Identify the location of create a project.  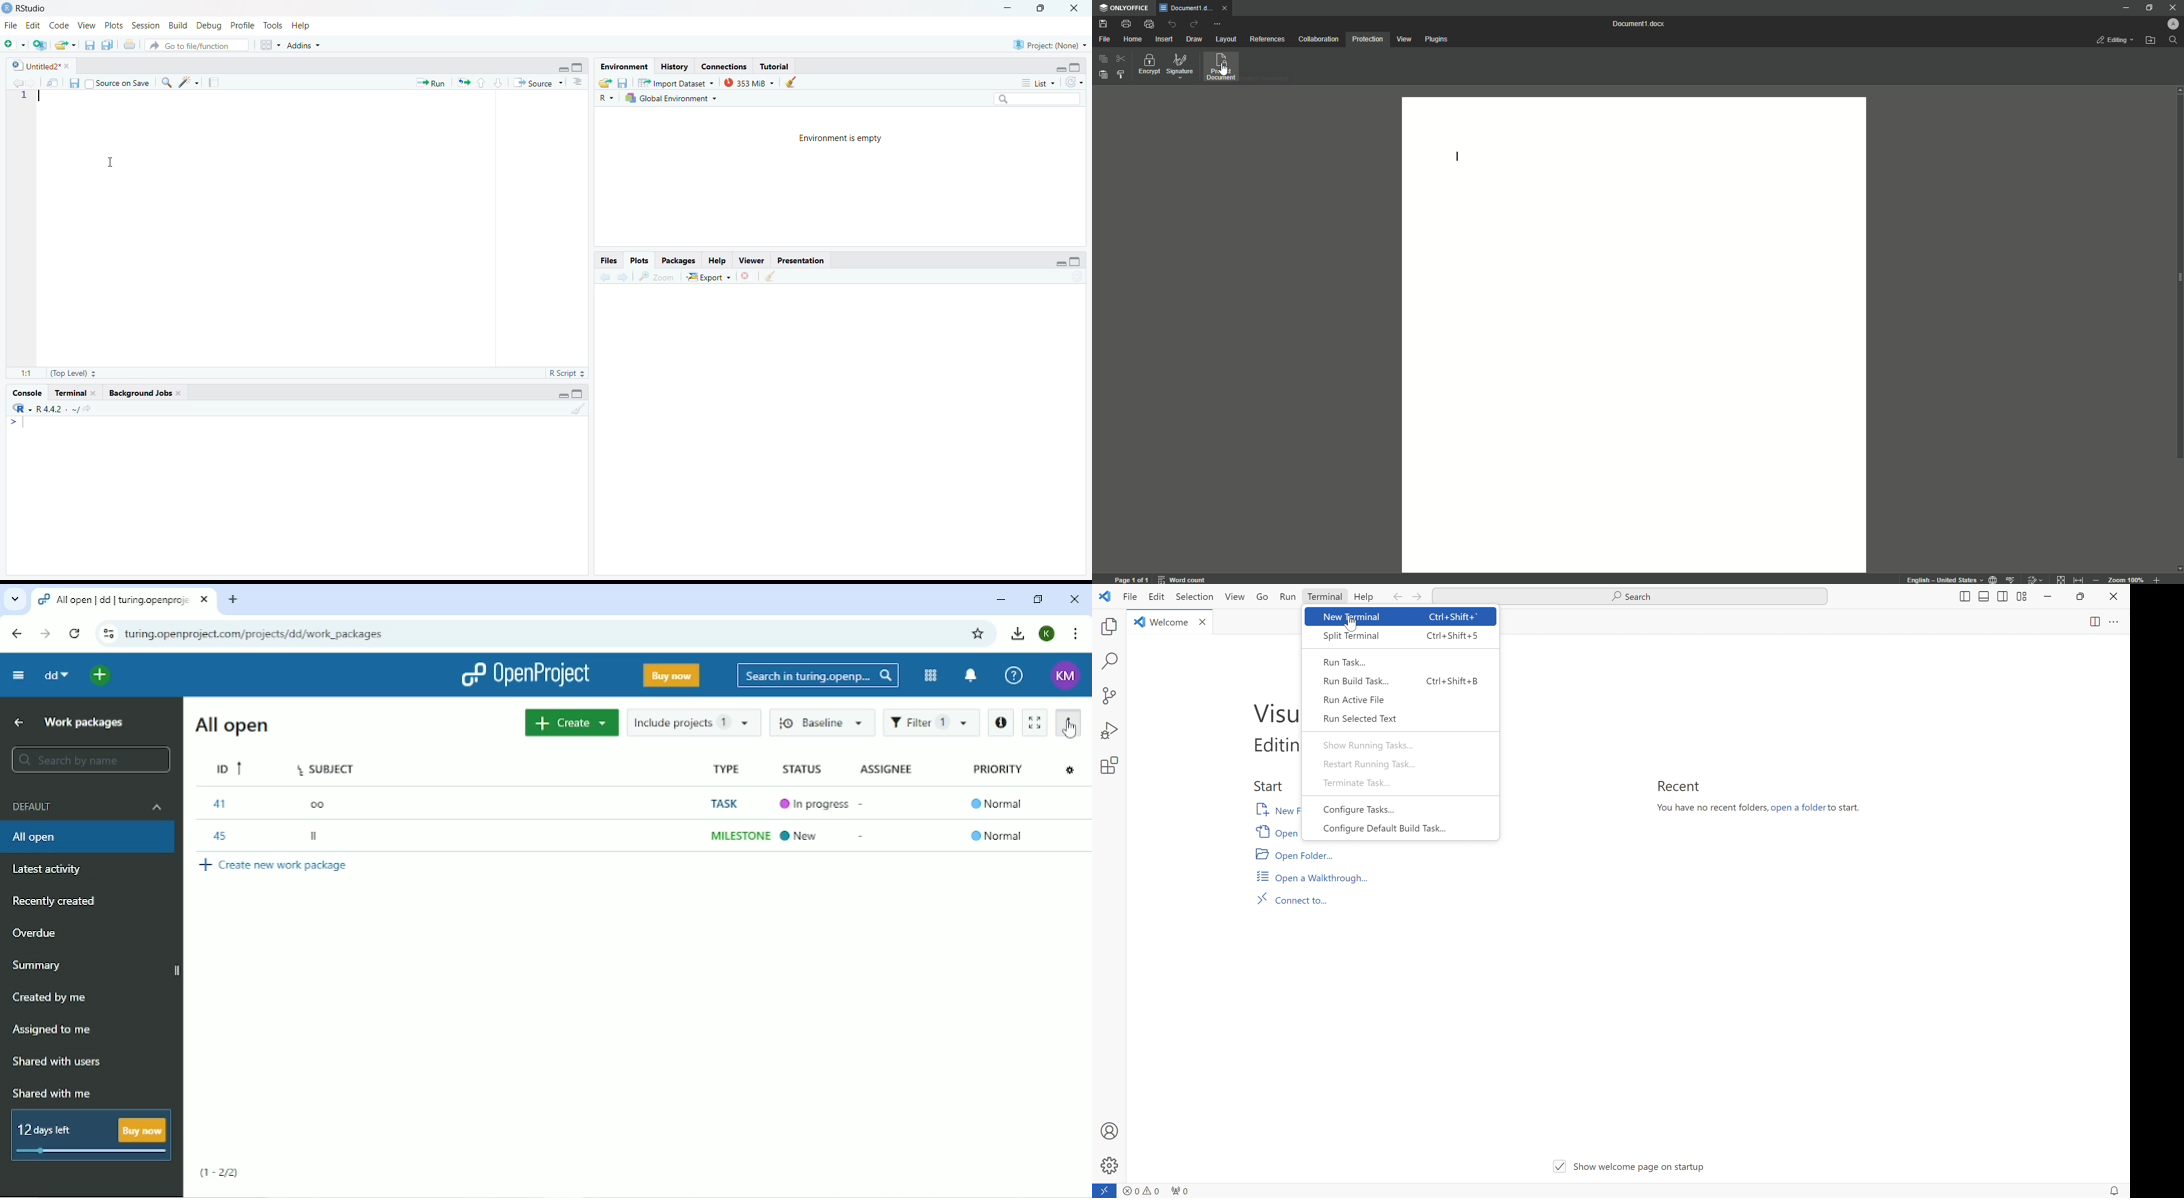
(40, 46).